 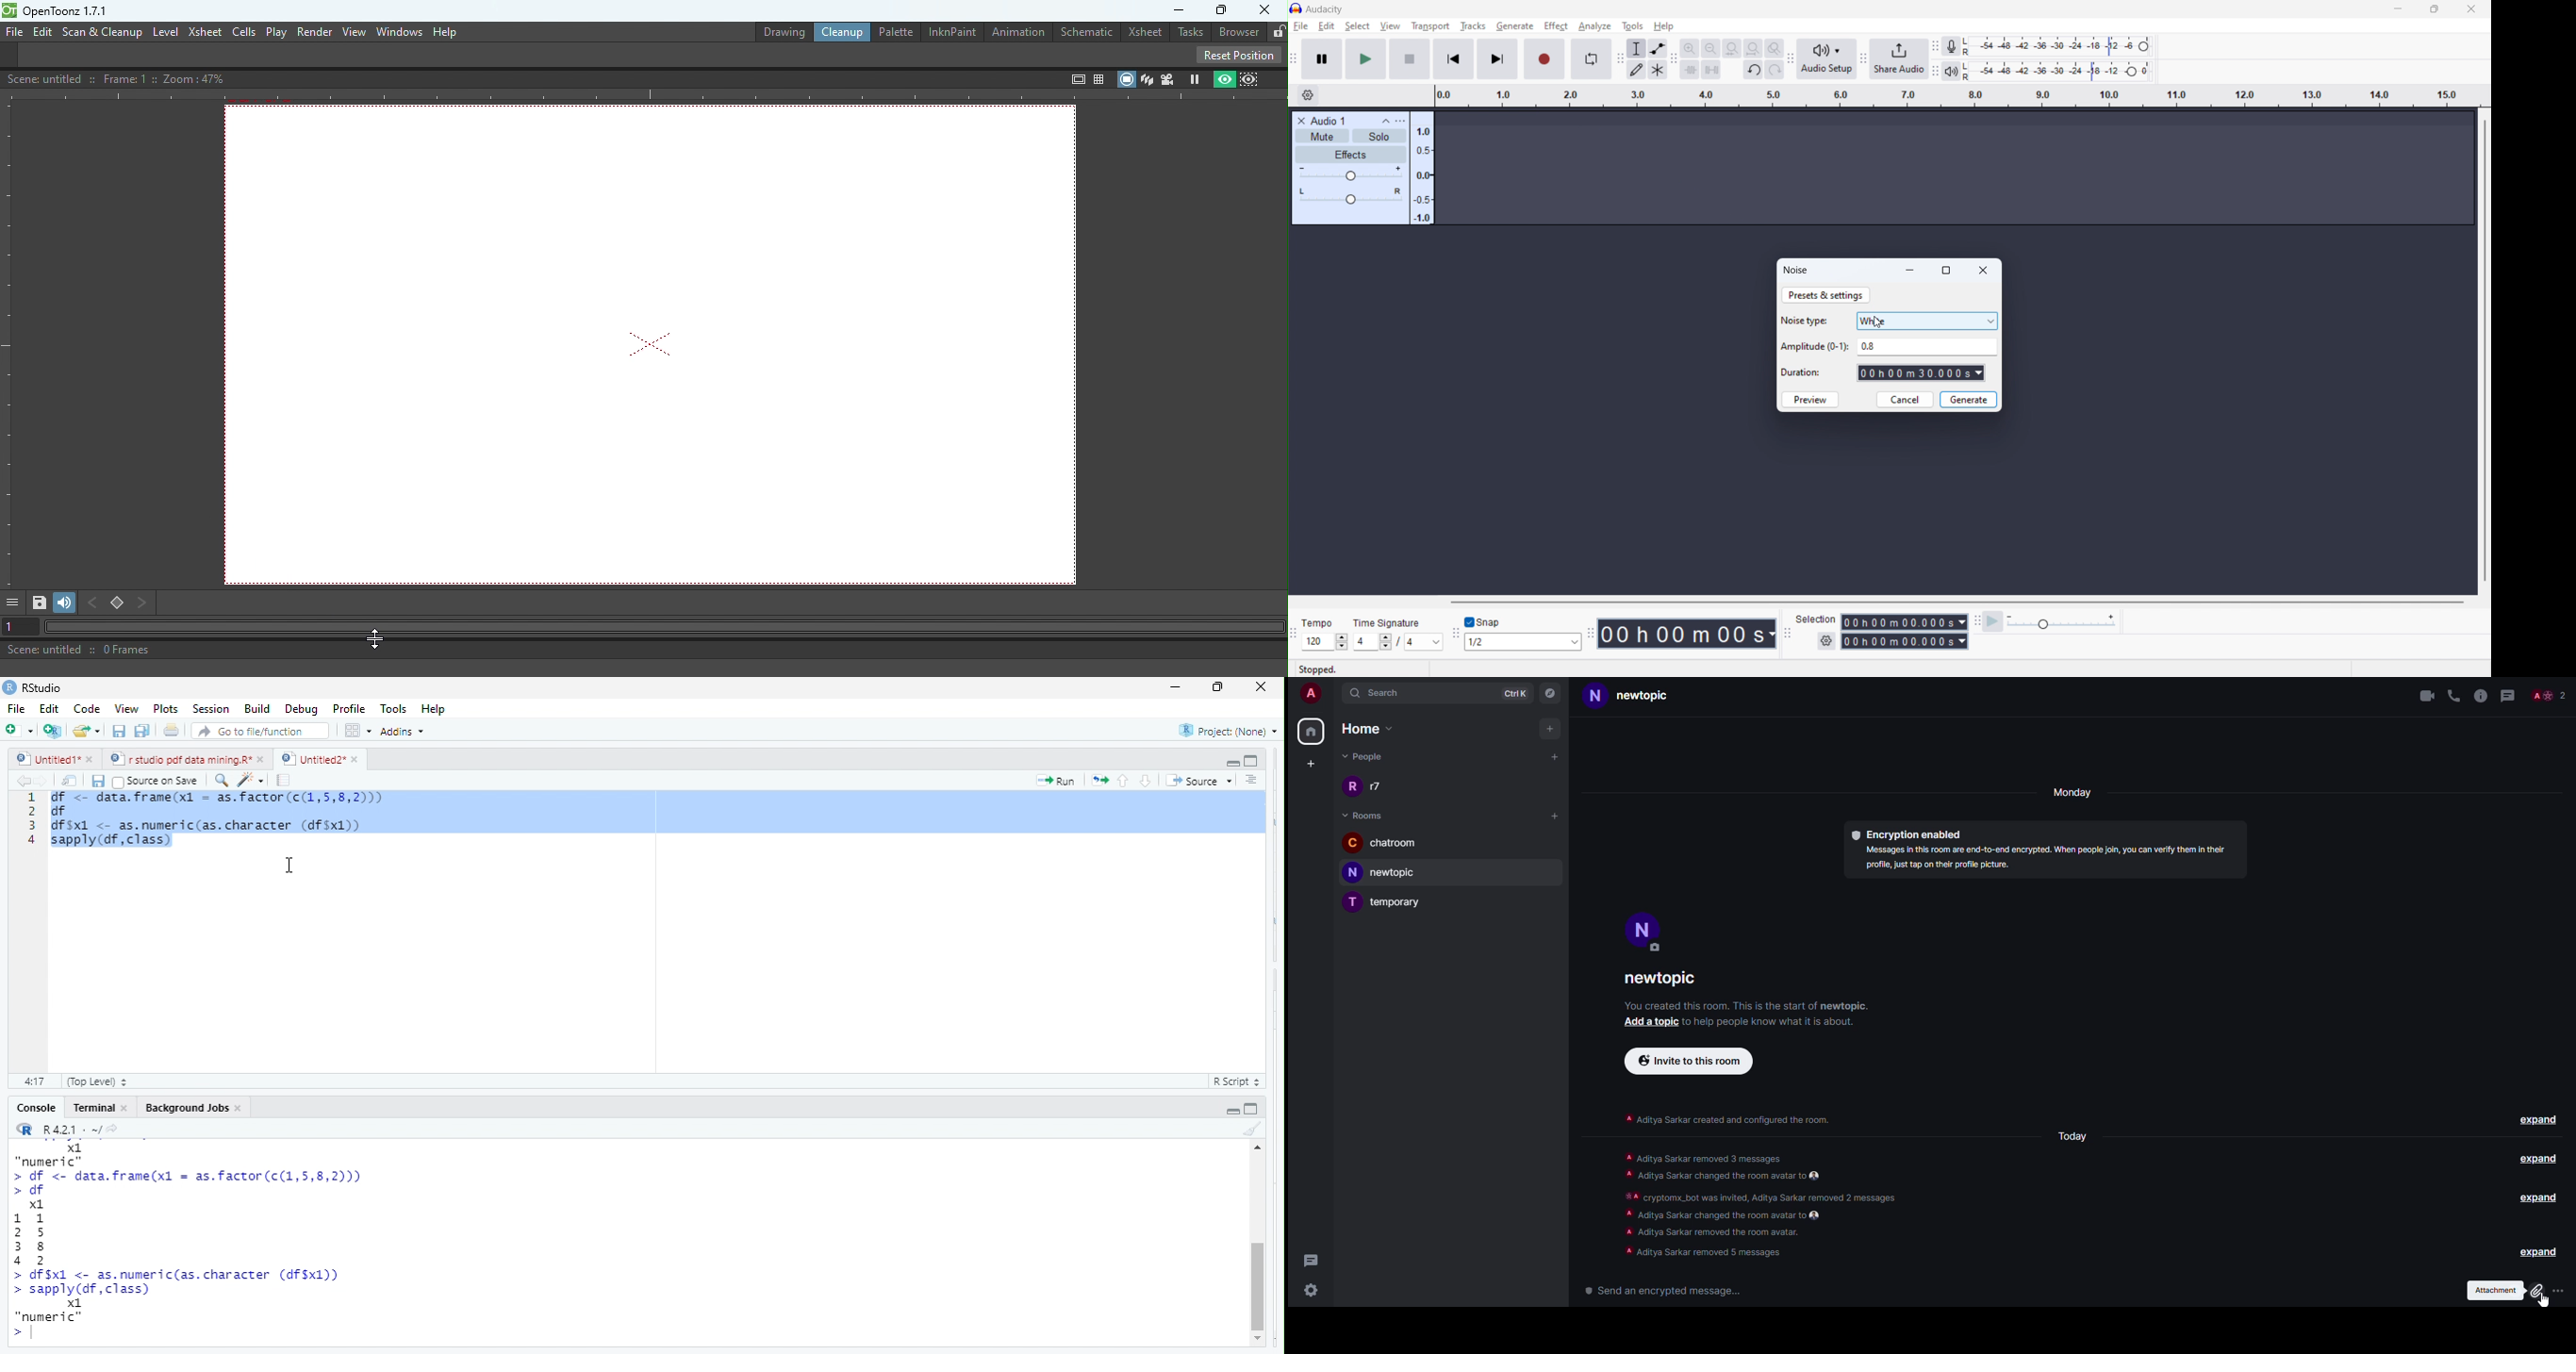 I want to click on df data frame (x) = as factor c(1,5,8,2))) df essdf $x1 <- as.numertctas. character (4f$x1))sapply (df, class), so click(x=664, y=820).